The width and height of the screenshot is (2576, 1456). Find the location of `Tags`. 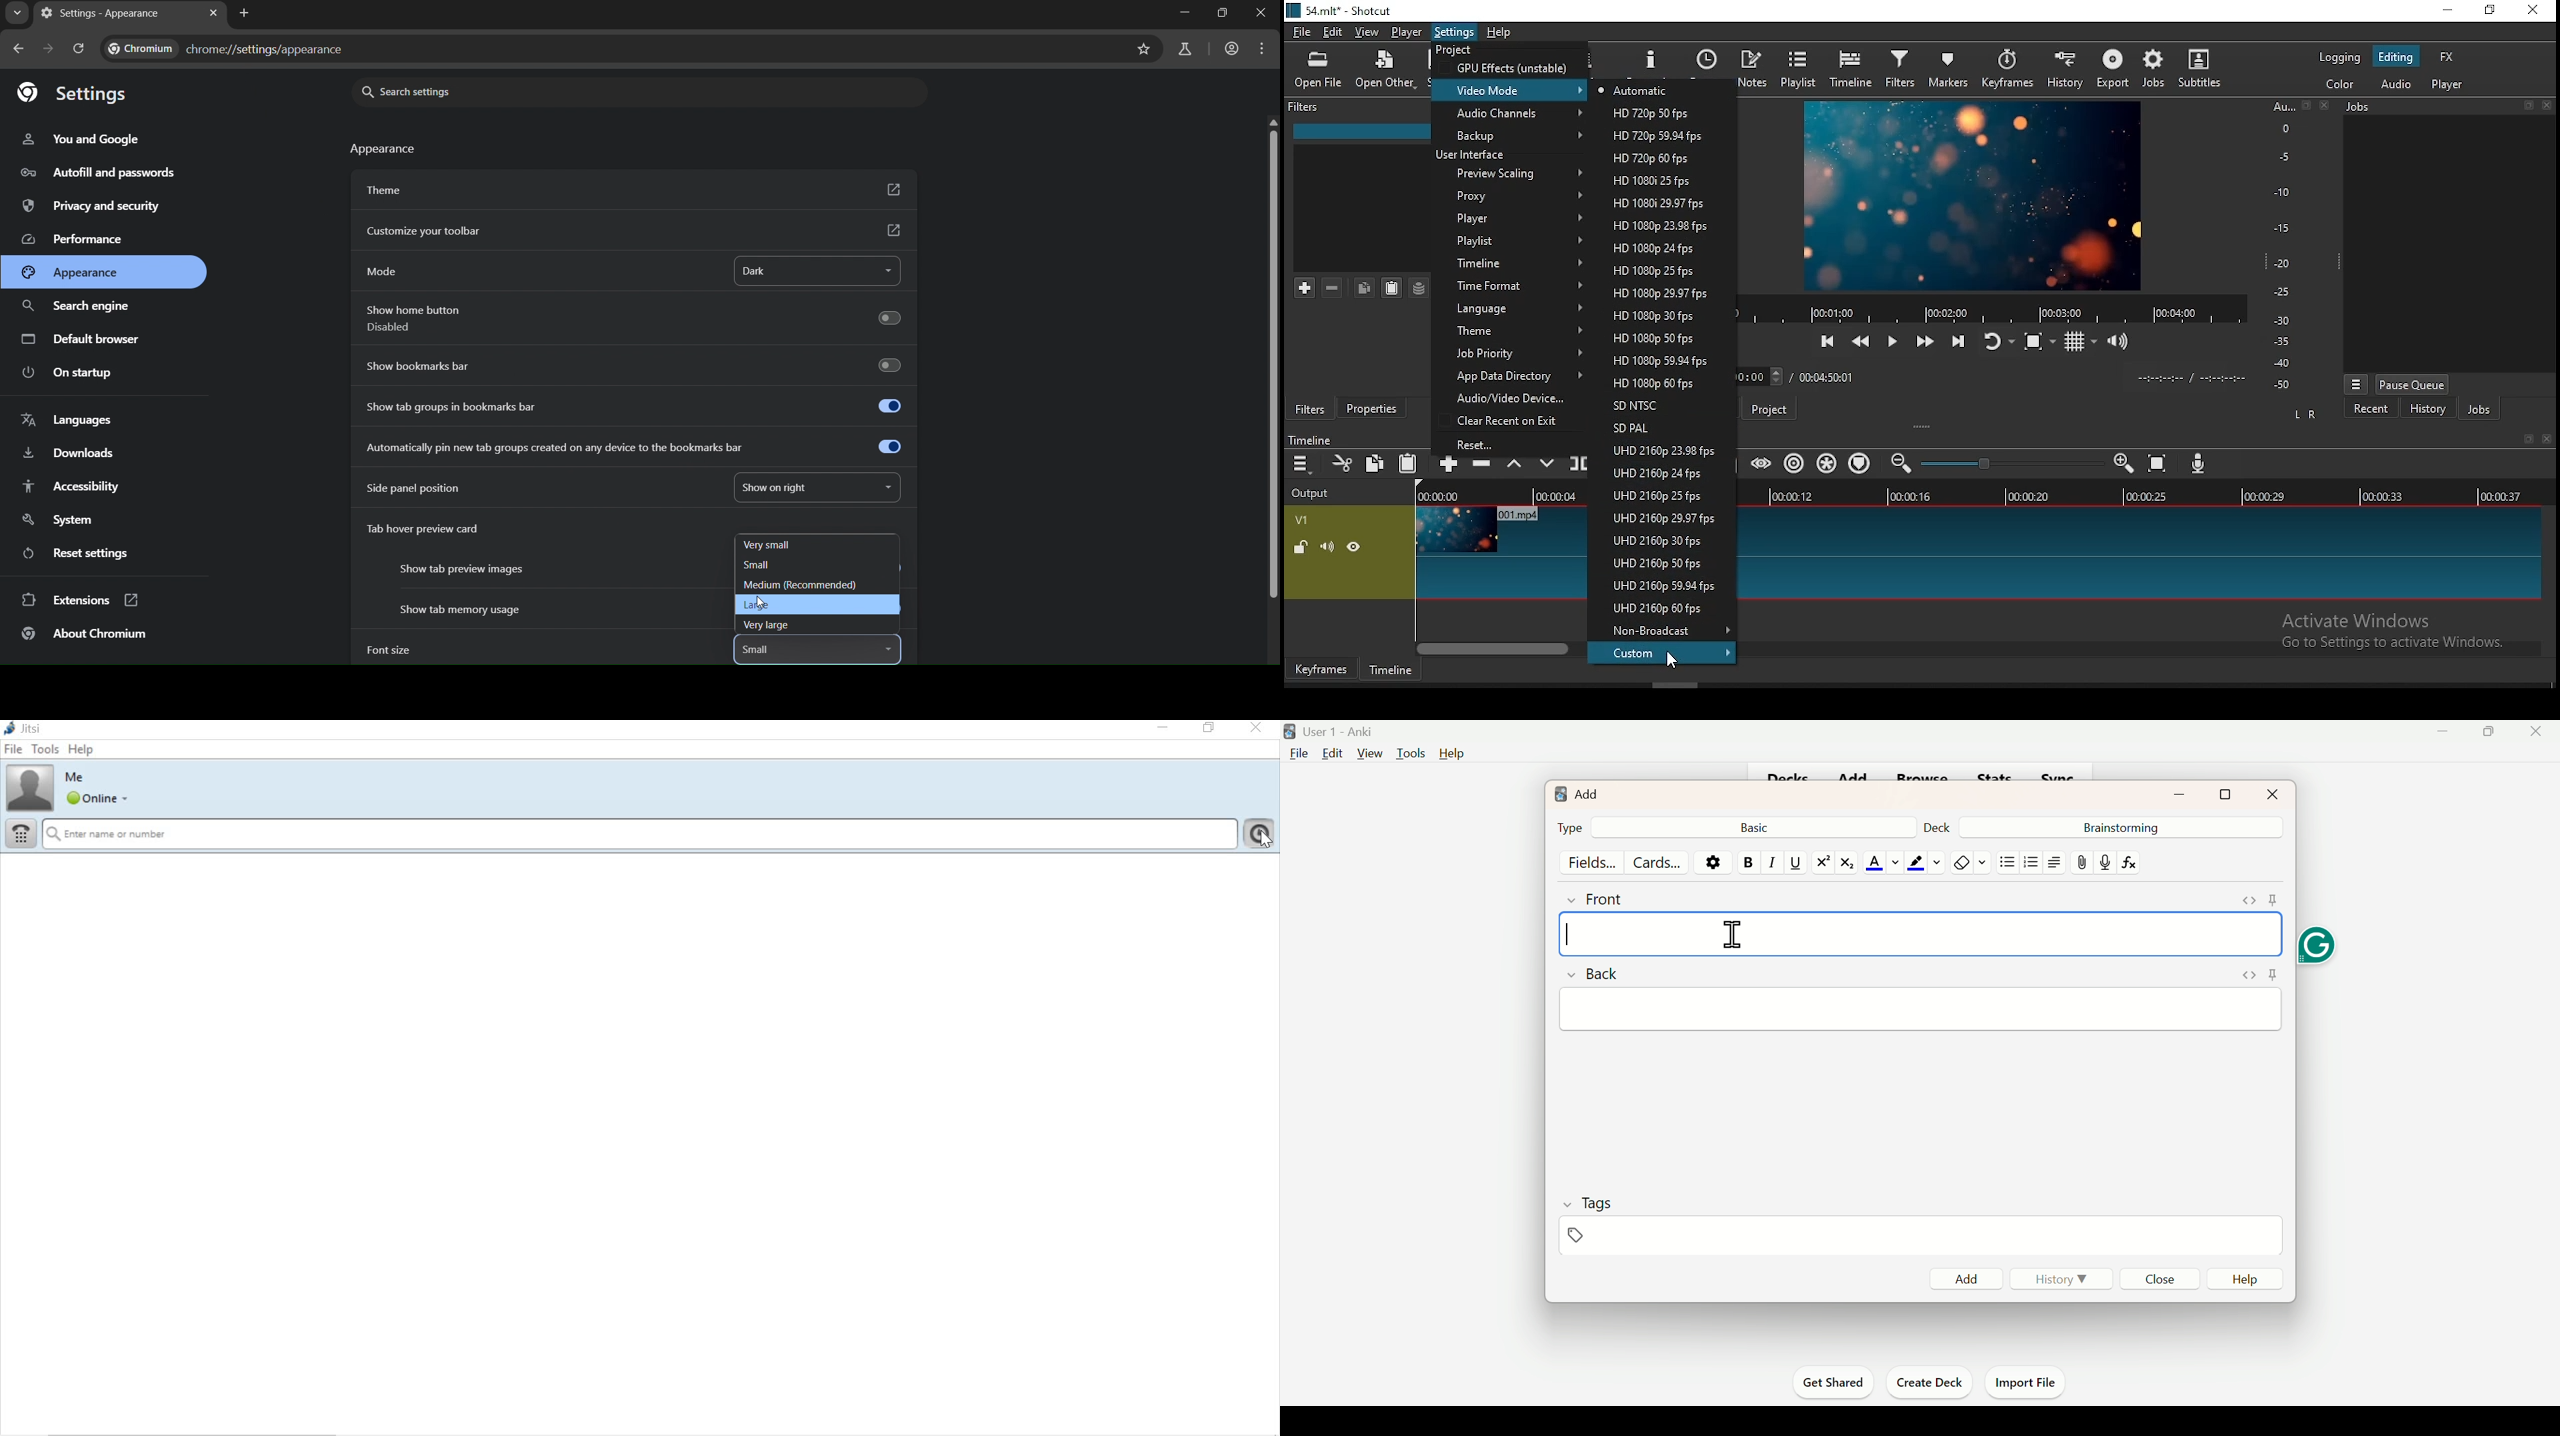

Tags is located at coordinates (1589, 1217).